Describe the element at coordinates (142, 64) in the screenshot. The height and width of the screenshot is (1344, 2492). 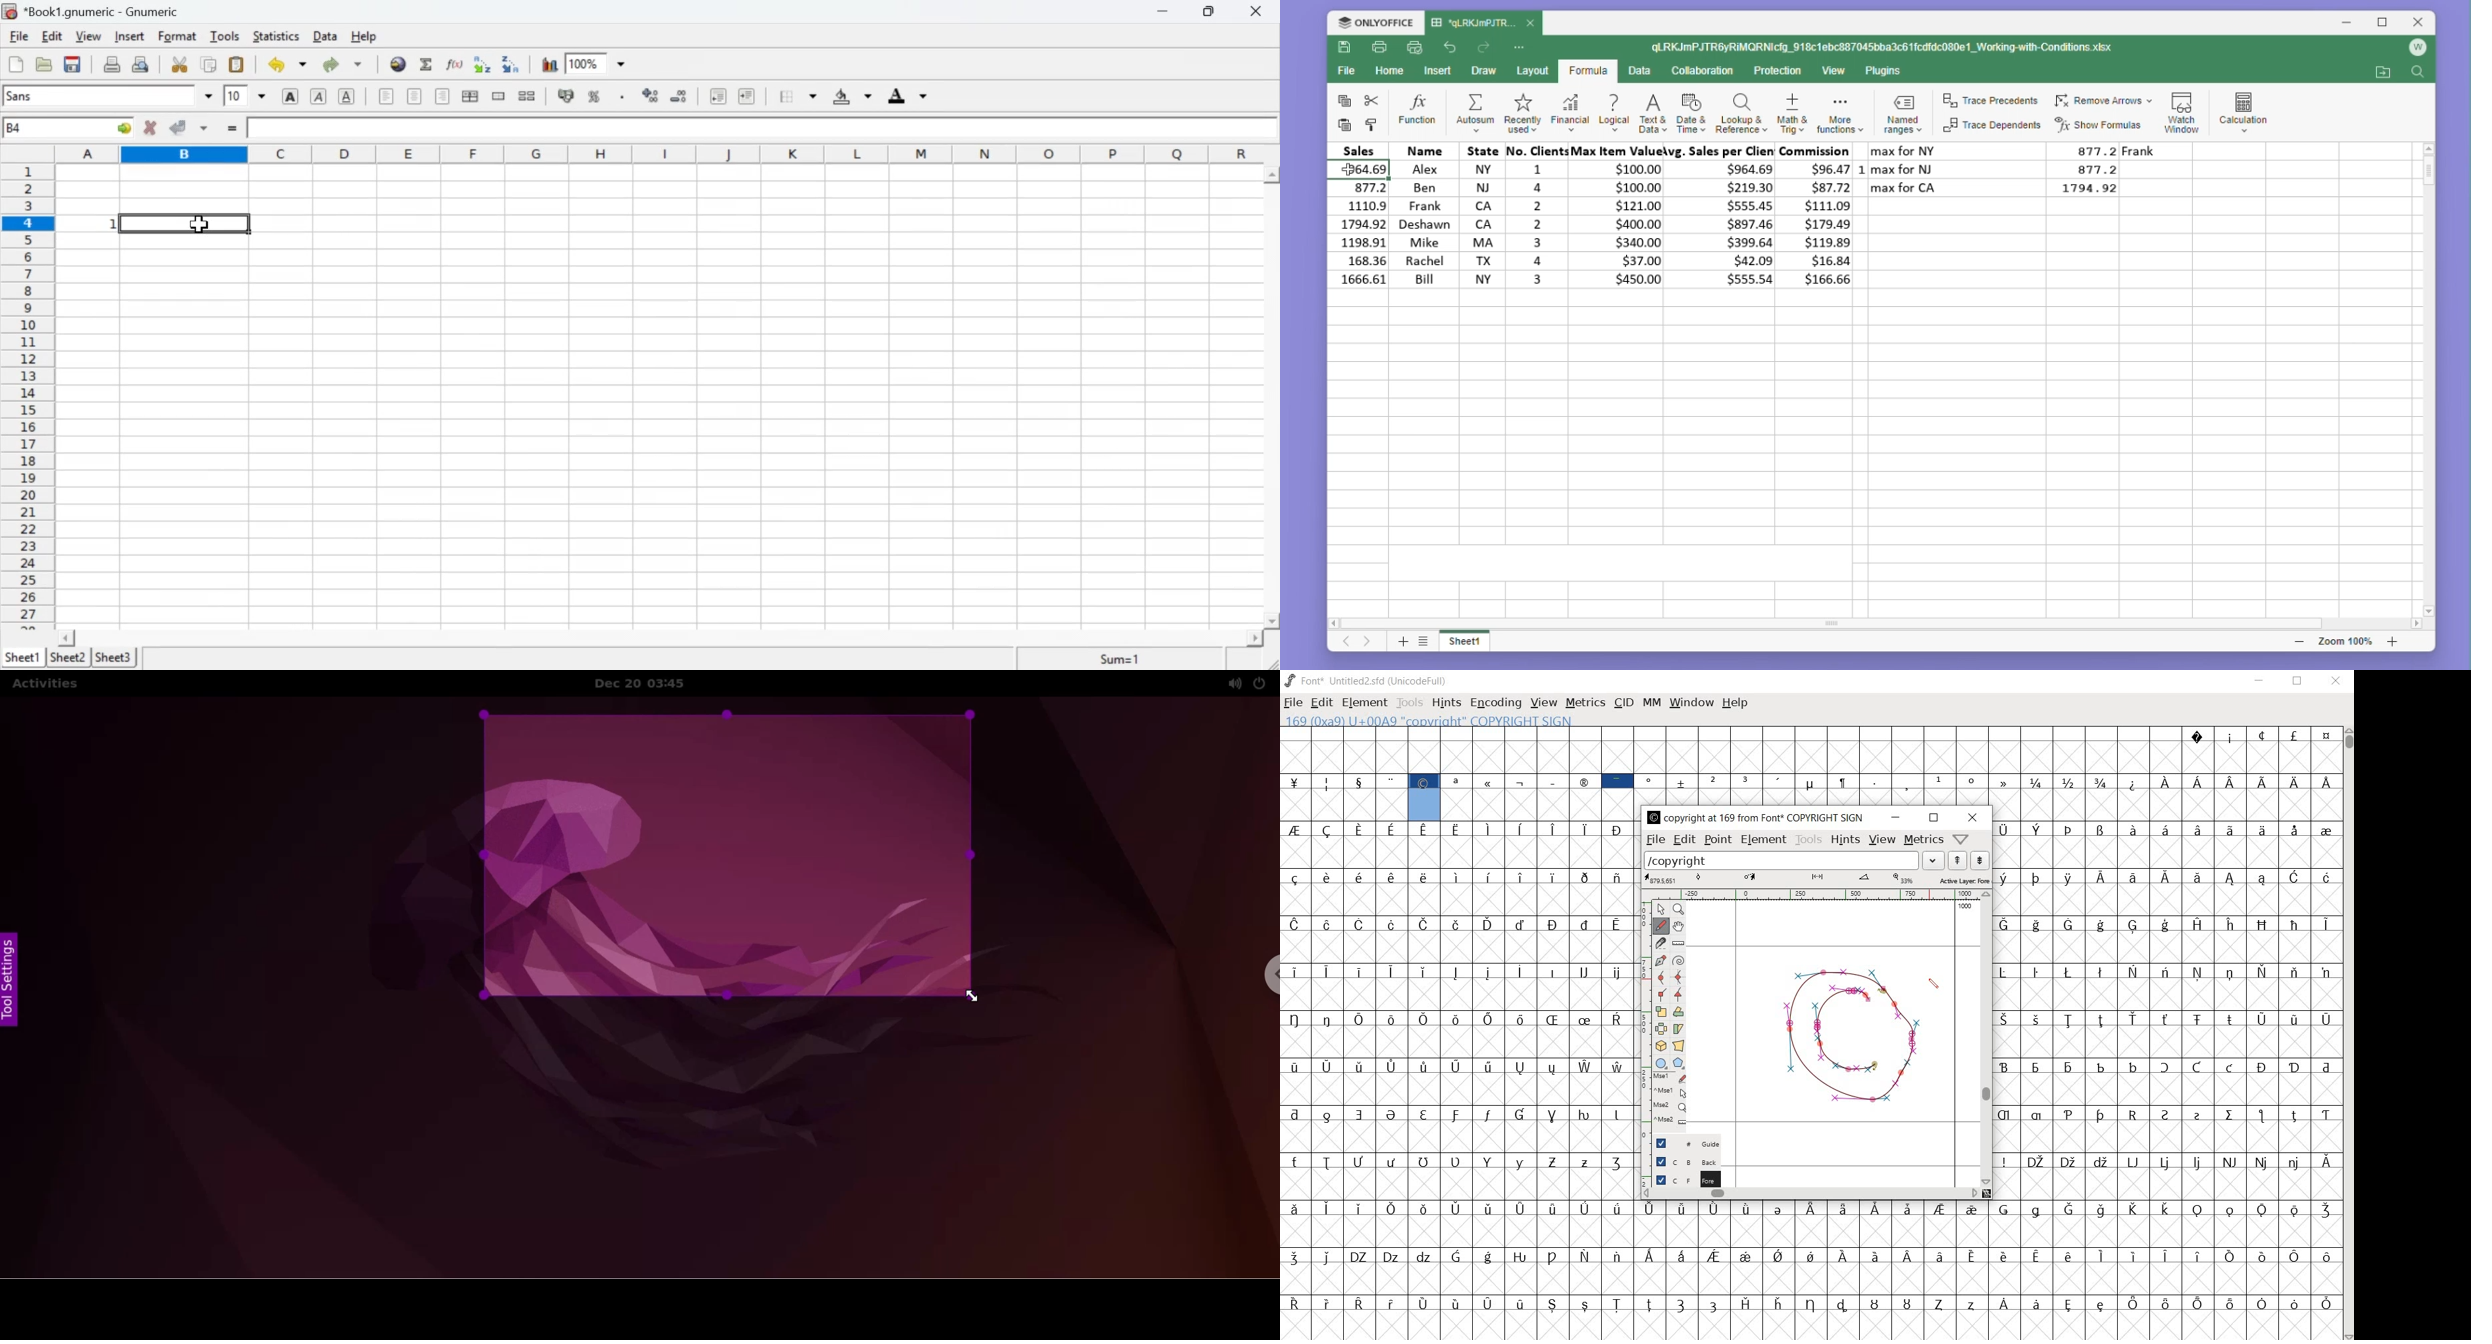
I see `Print preview` at that location.